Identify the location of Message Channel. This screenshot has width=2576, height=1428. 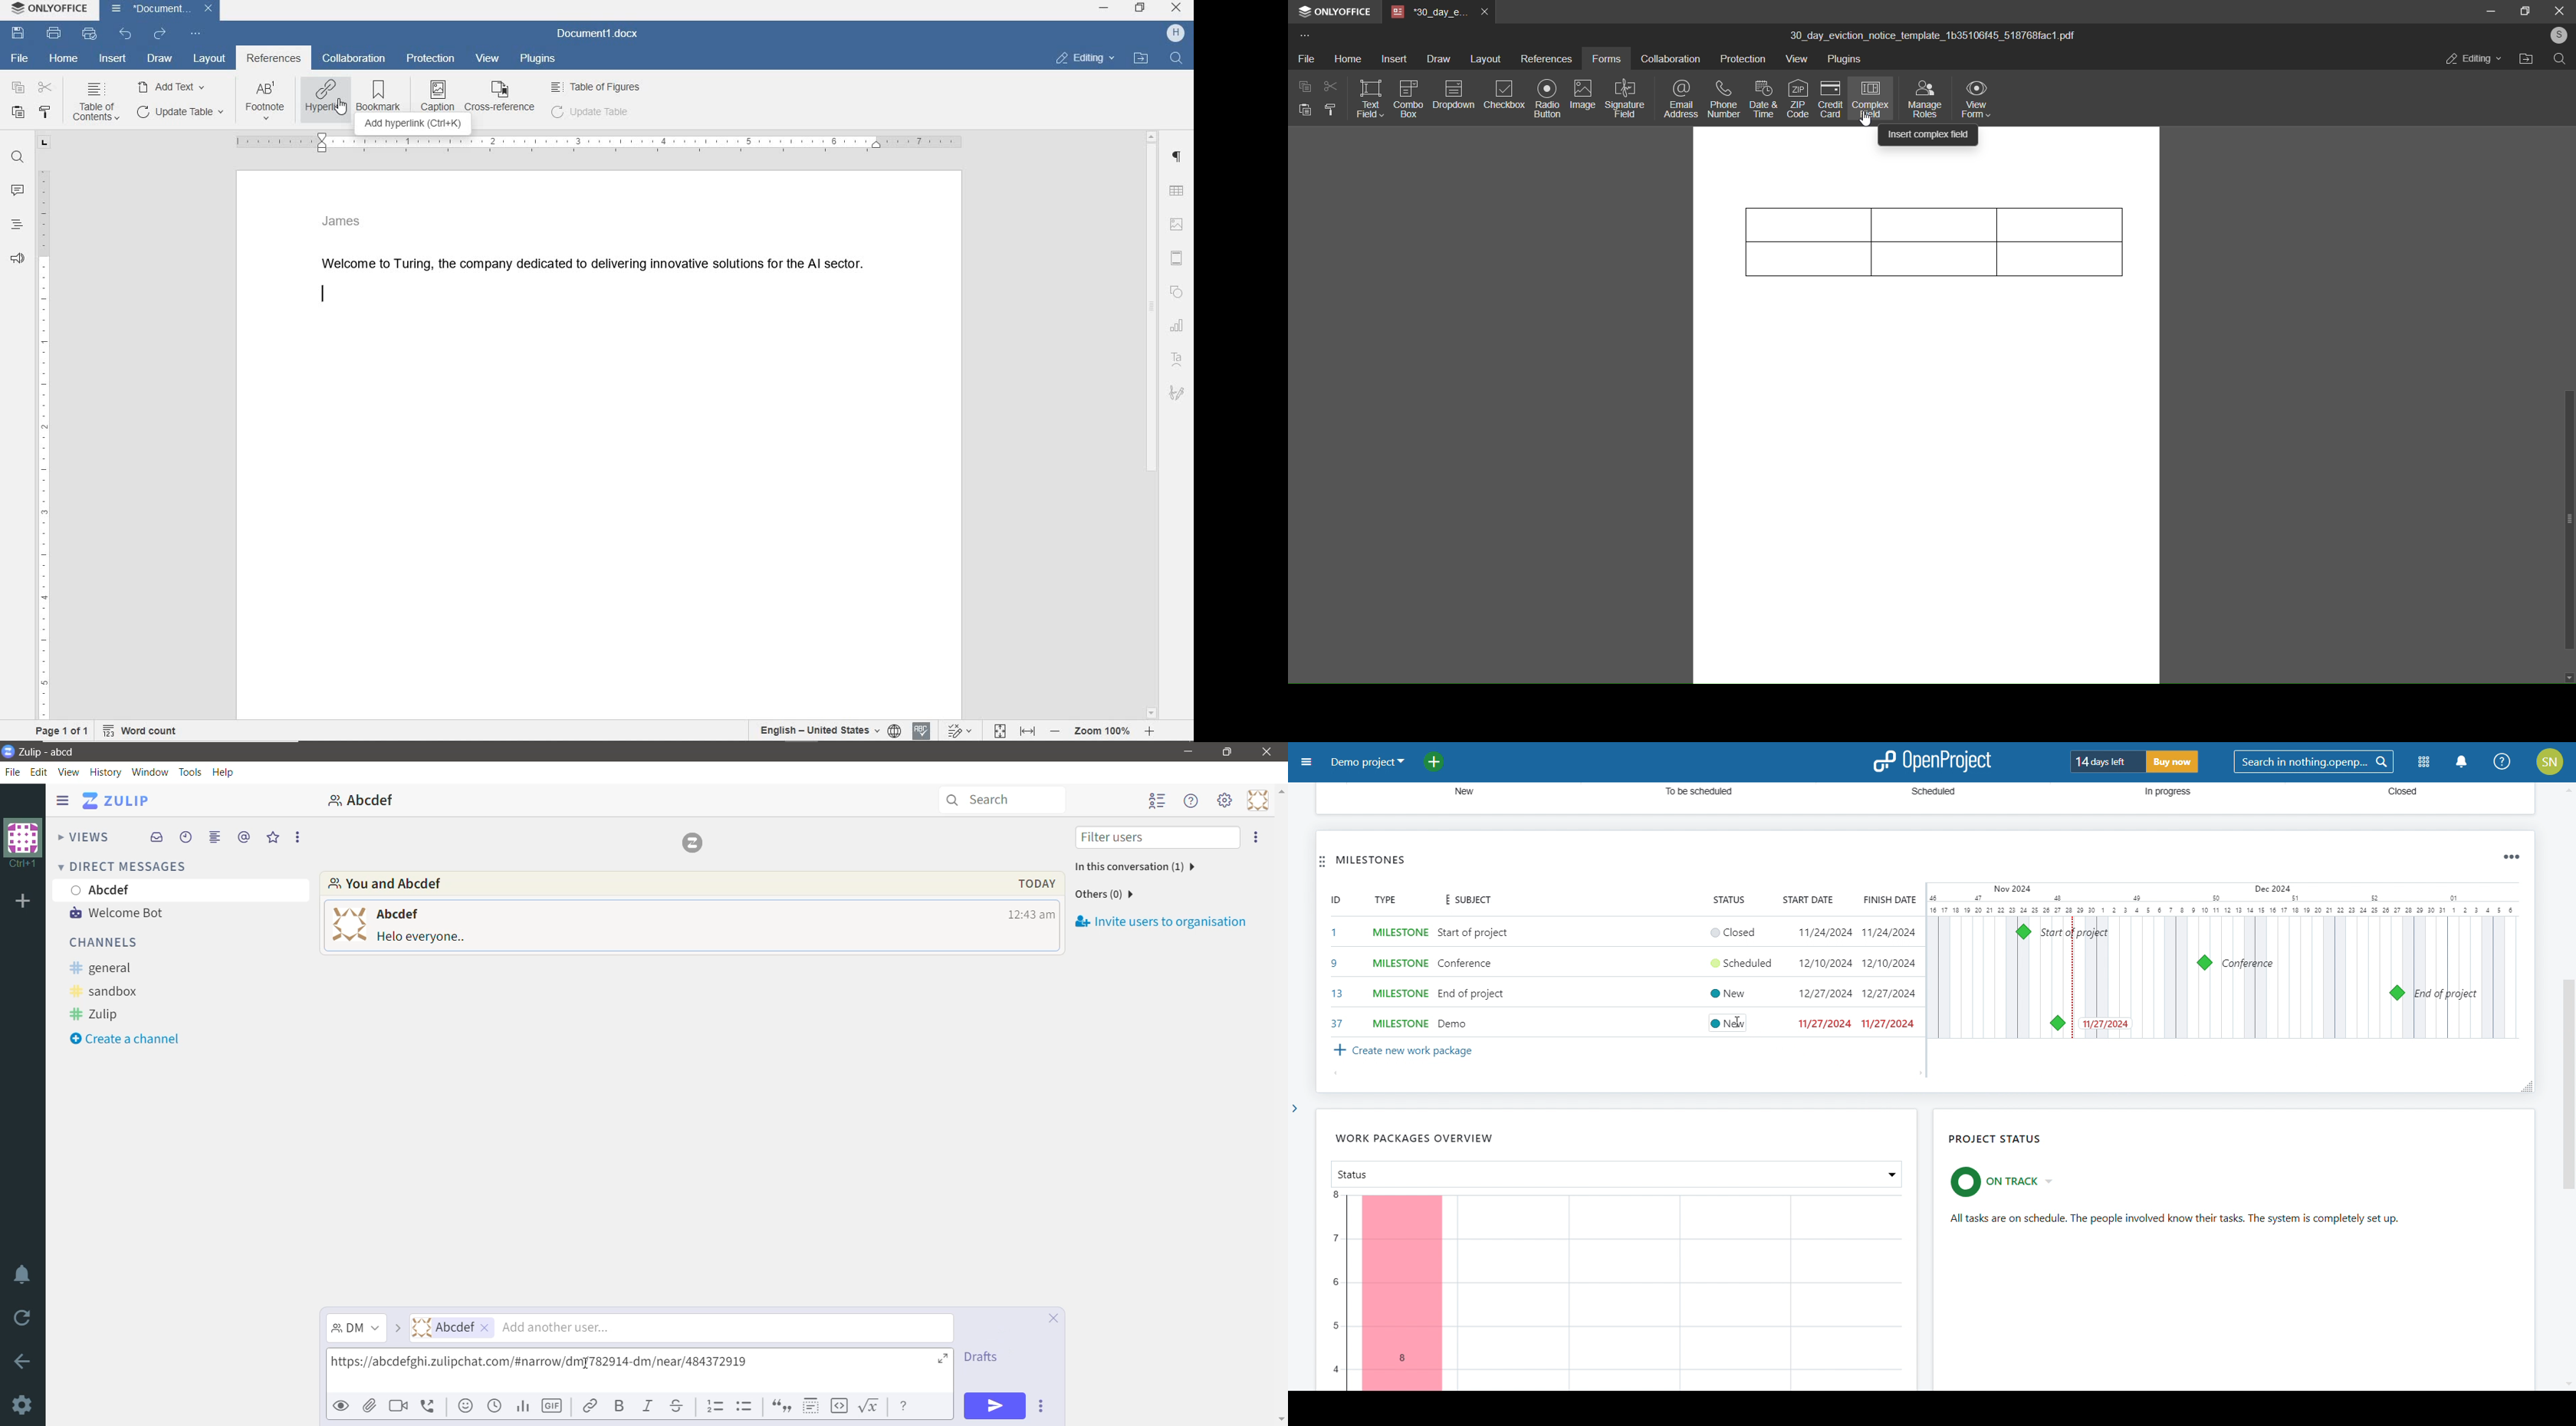
(356, 1329).